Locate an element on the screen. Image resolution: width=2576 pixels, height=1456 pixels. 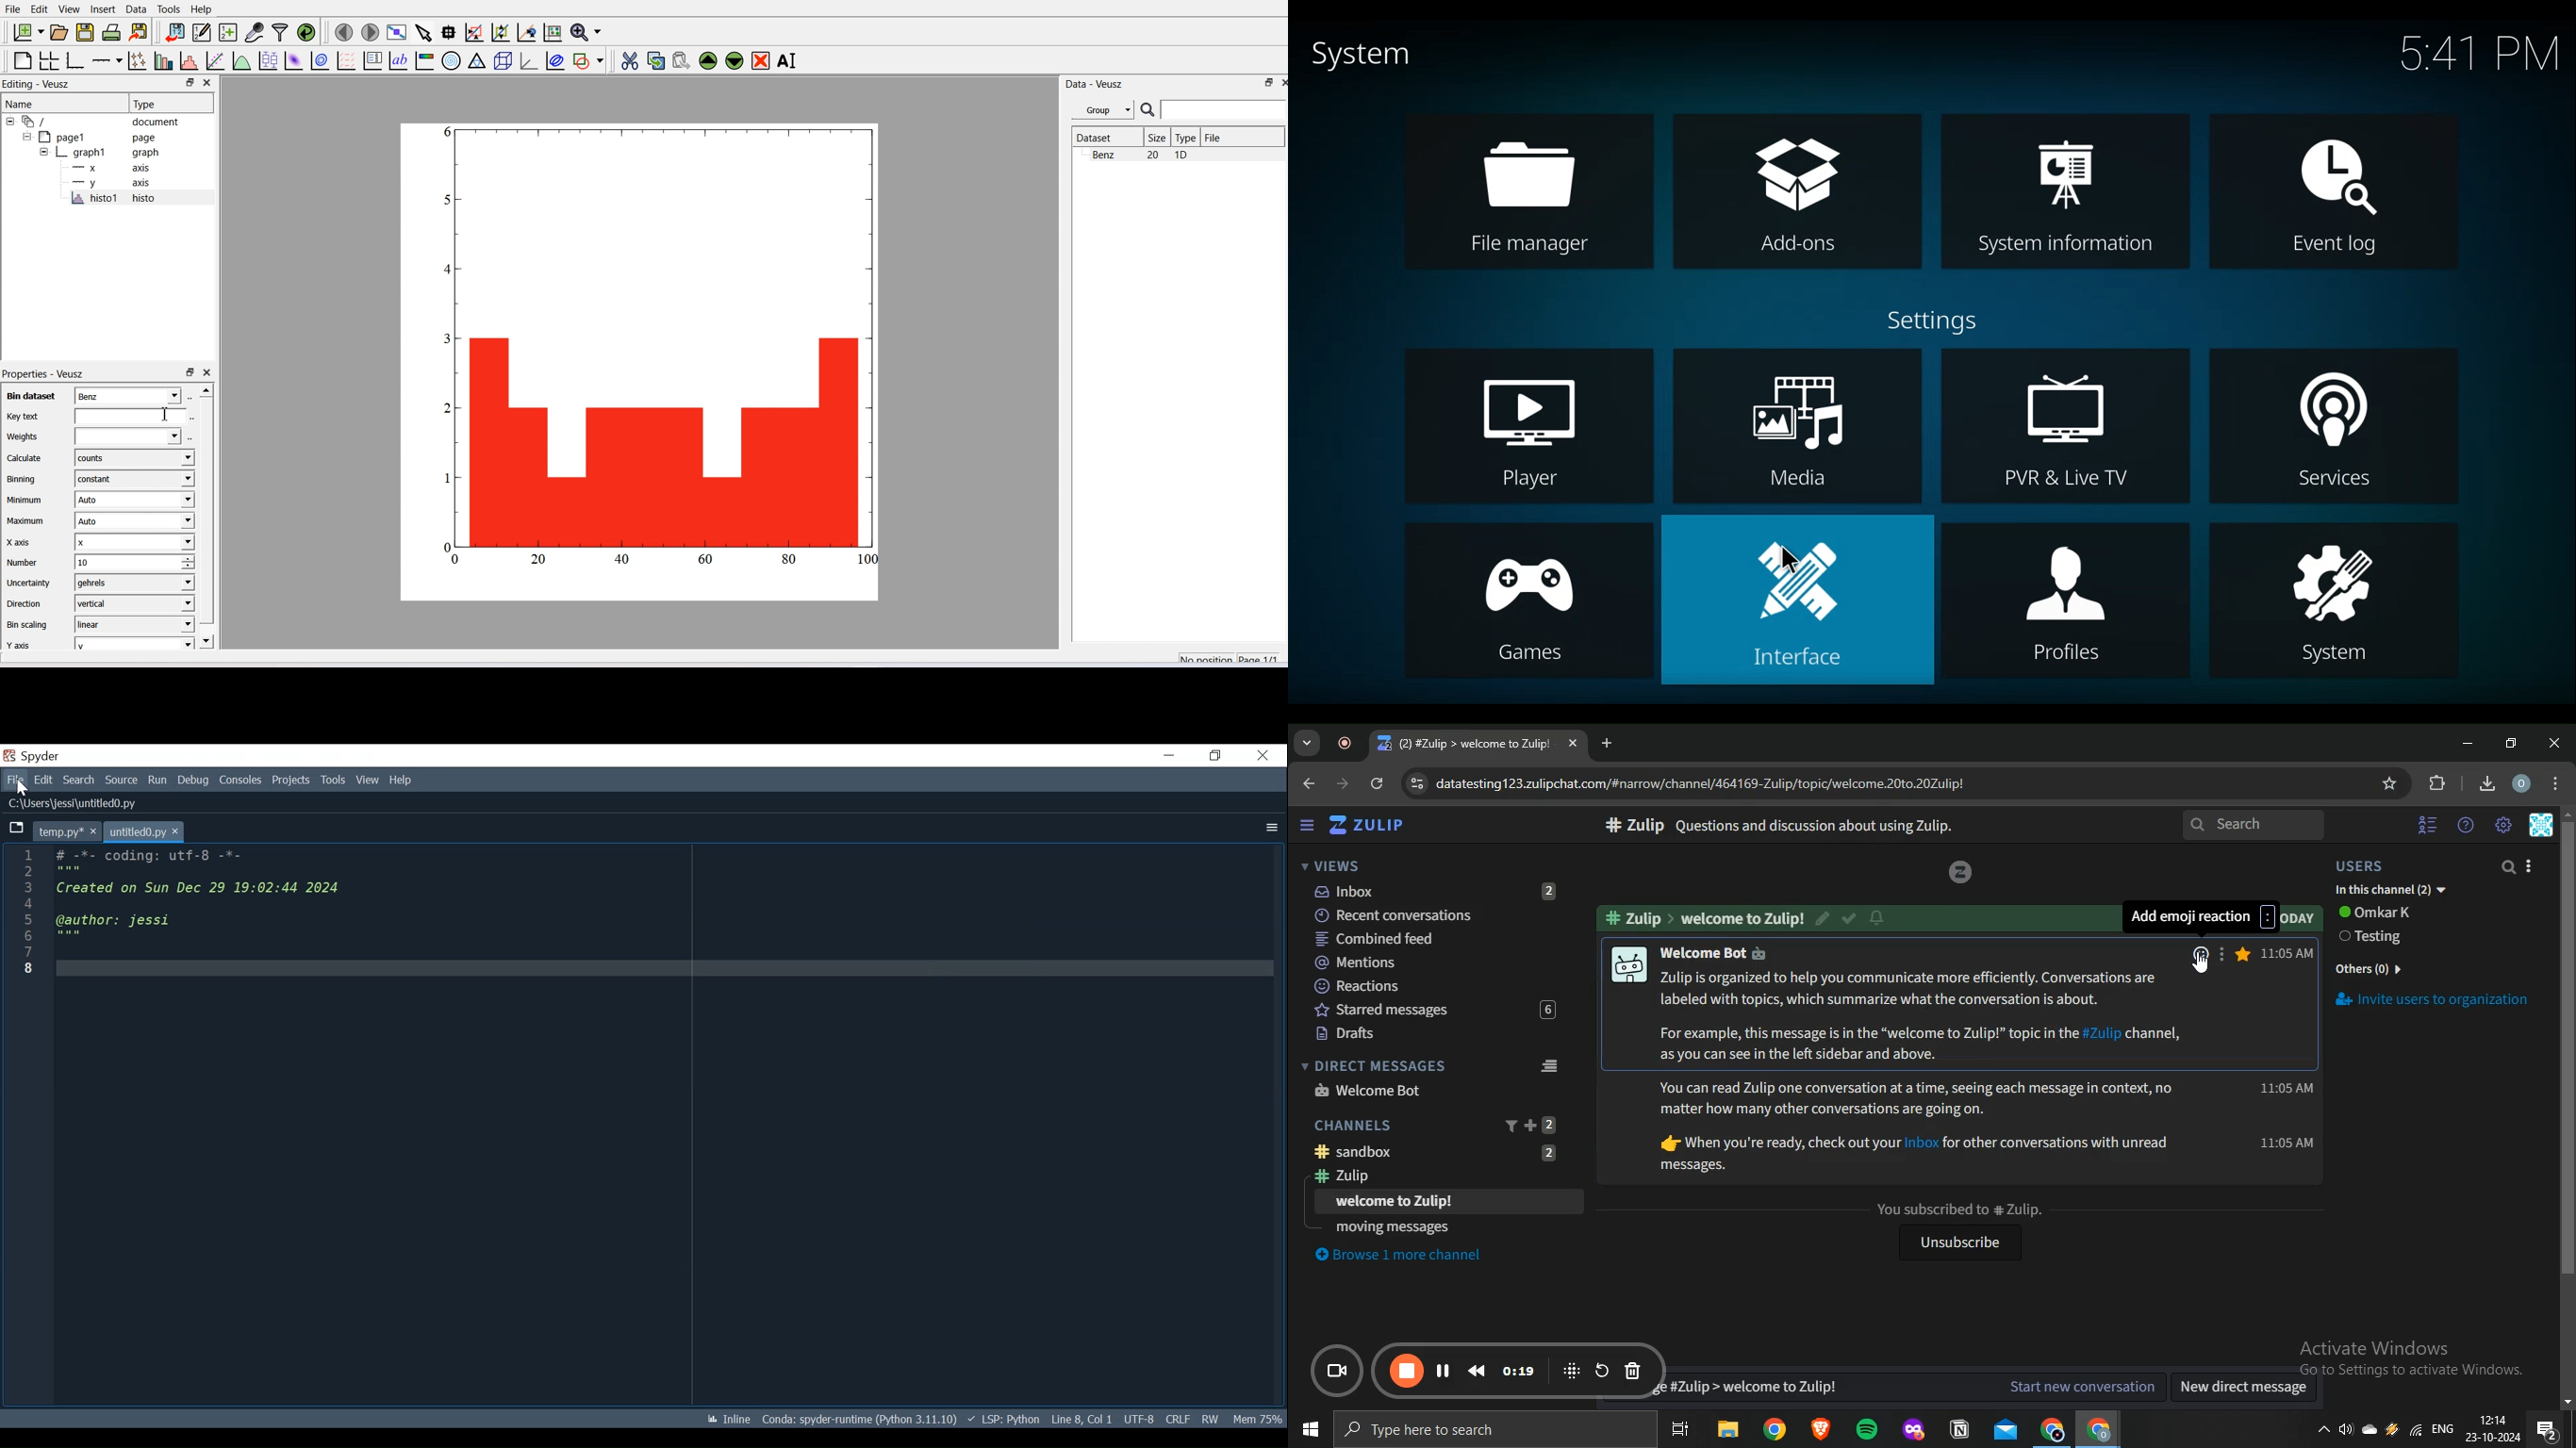
Games is located at coordinates (1530, 601).